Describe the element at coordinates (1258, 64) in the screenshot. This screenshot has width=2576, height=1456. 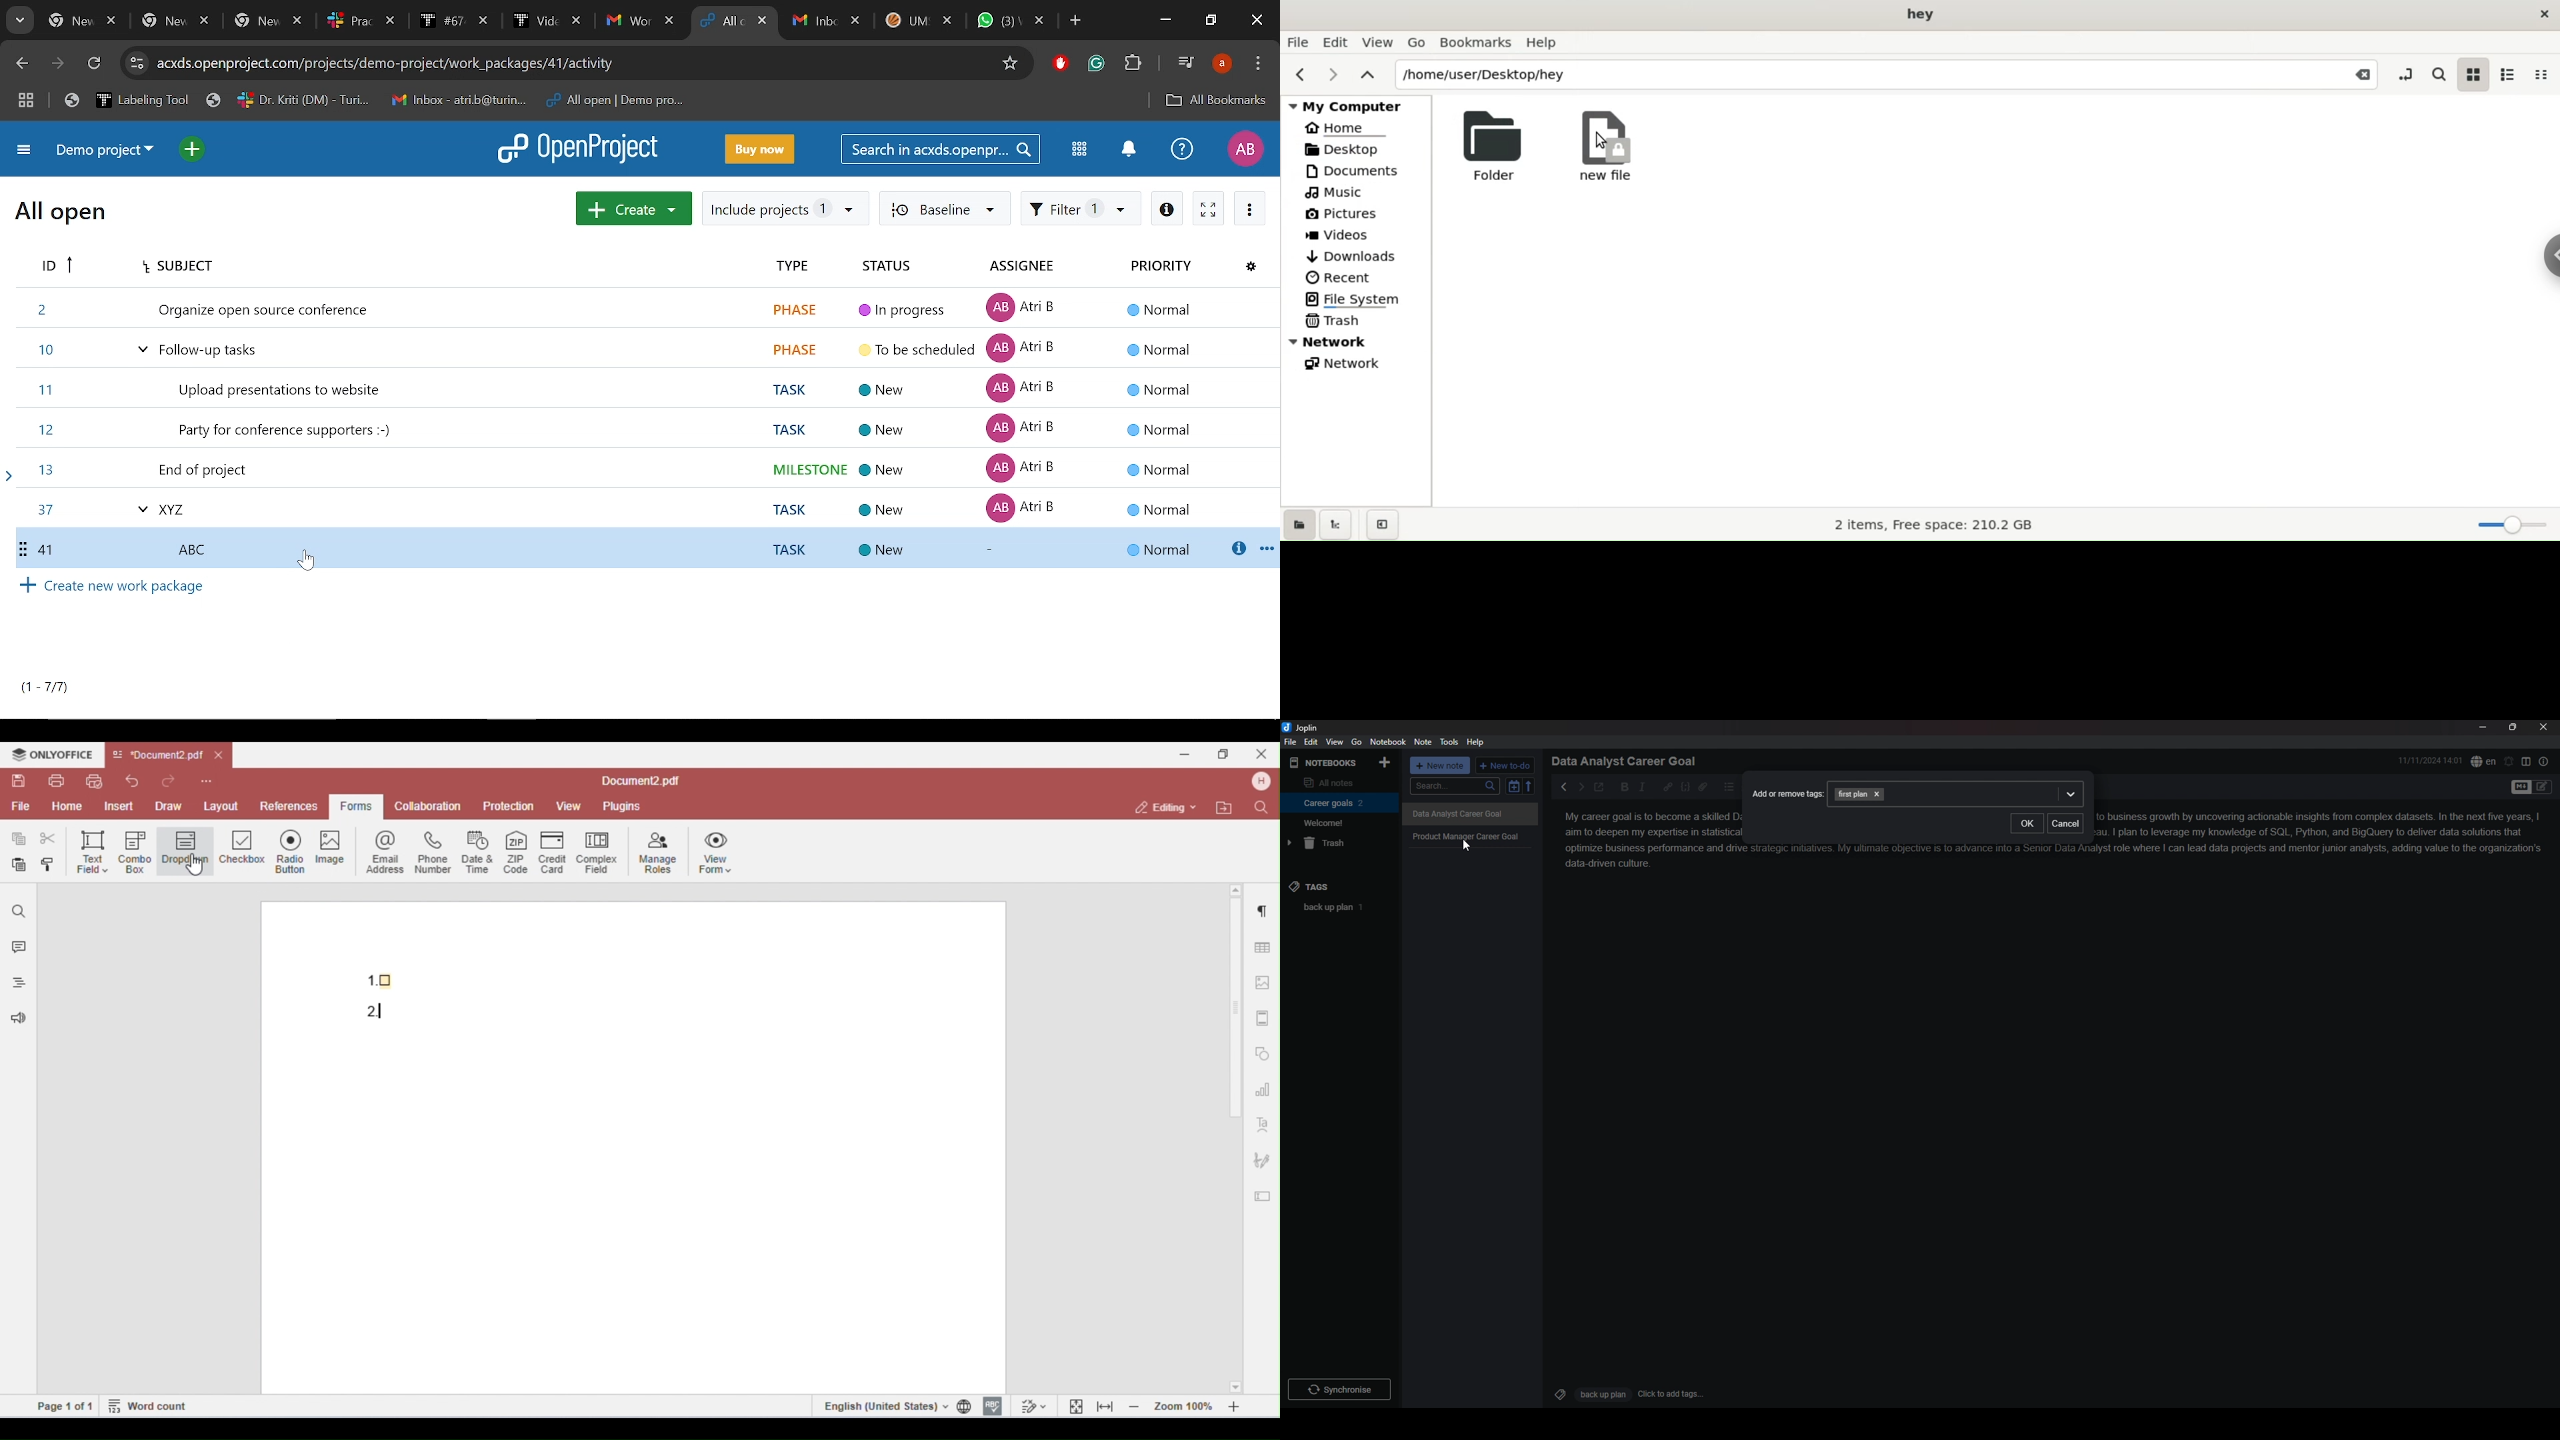
I see `Control and customize chrome` at that location.